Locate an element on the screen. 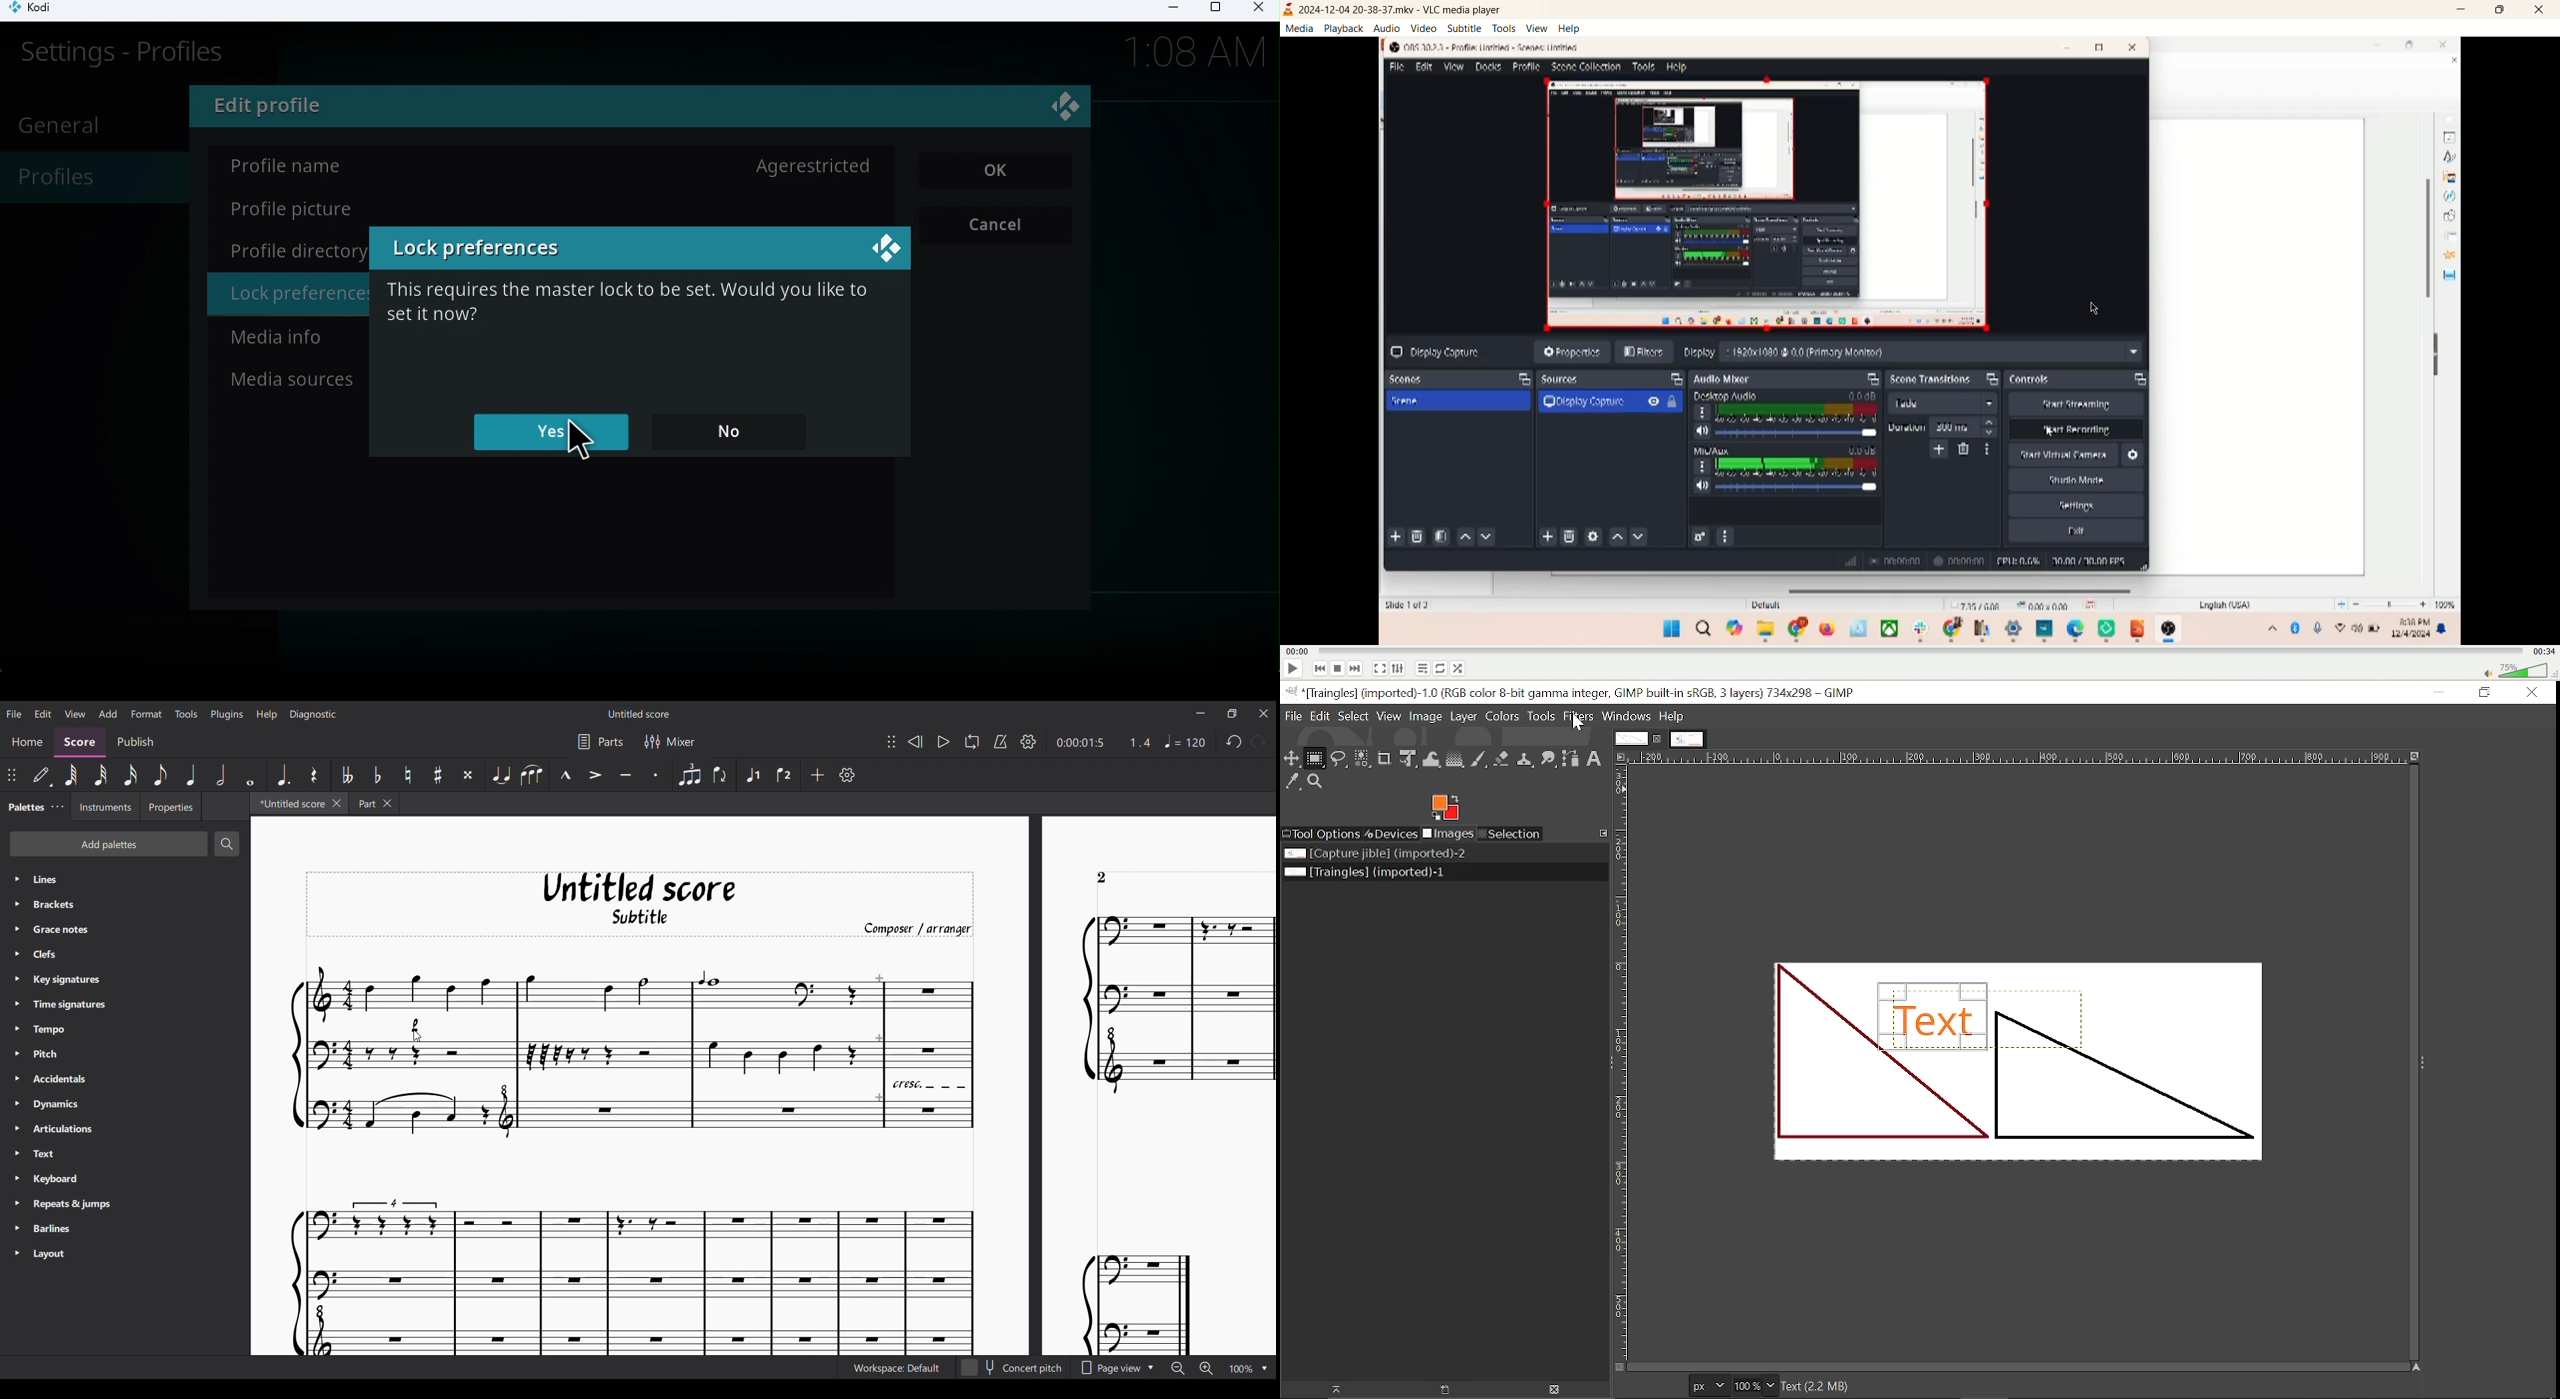 This screenshot has width=2576, height=1400. Close is located at coordinates (884, 249).